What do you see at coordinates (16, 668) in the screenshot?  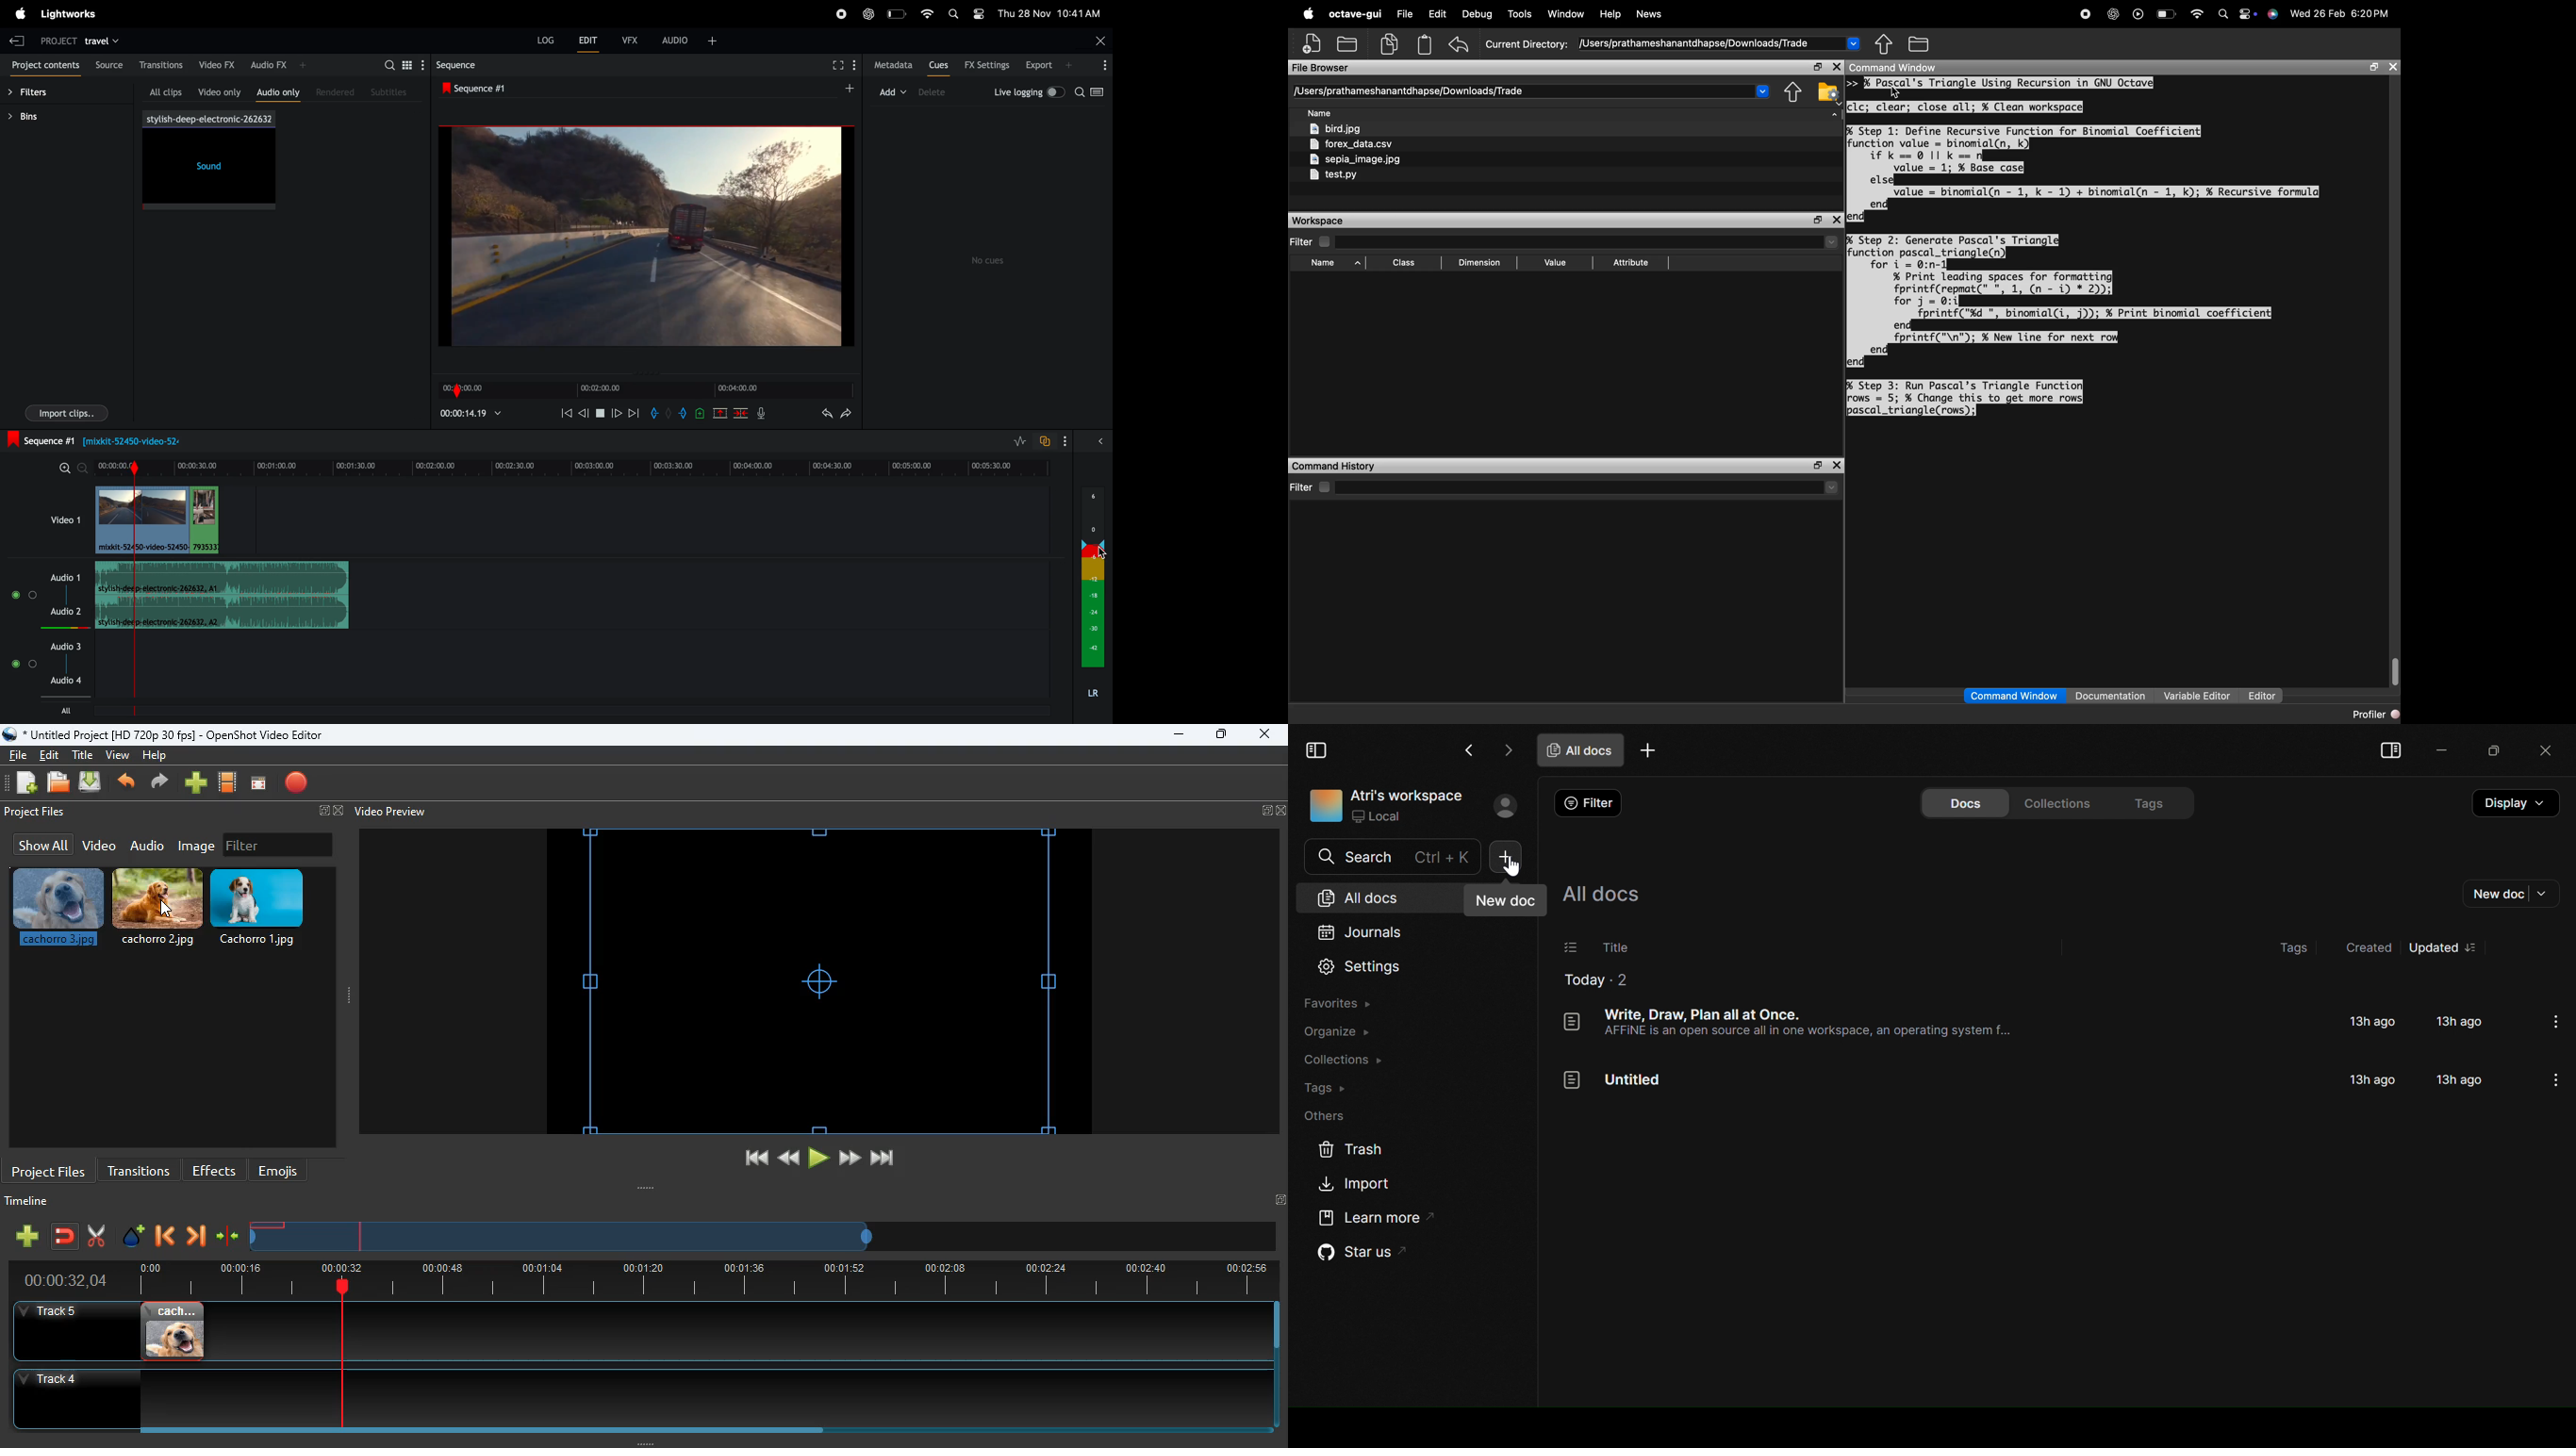 I see `Mute/Unmute track` at bounding box center [16, 668].